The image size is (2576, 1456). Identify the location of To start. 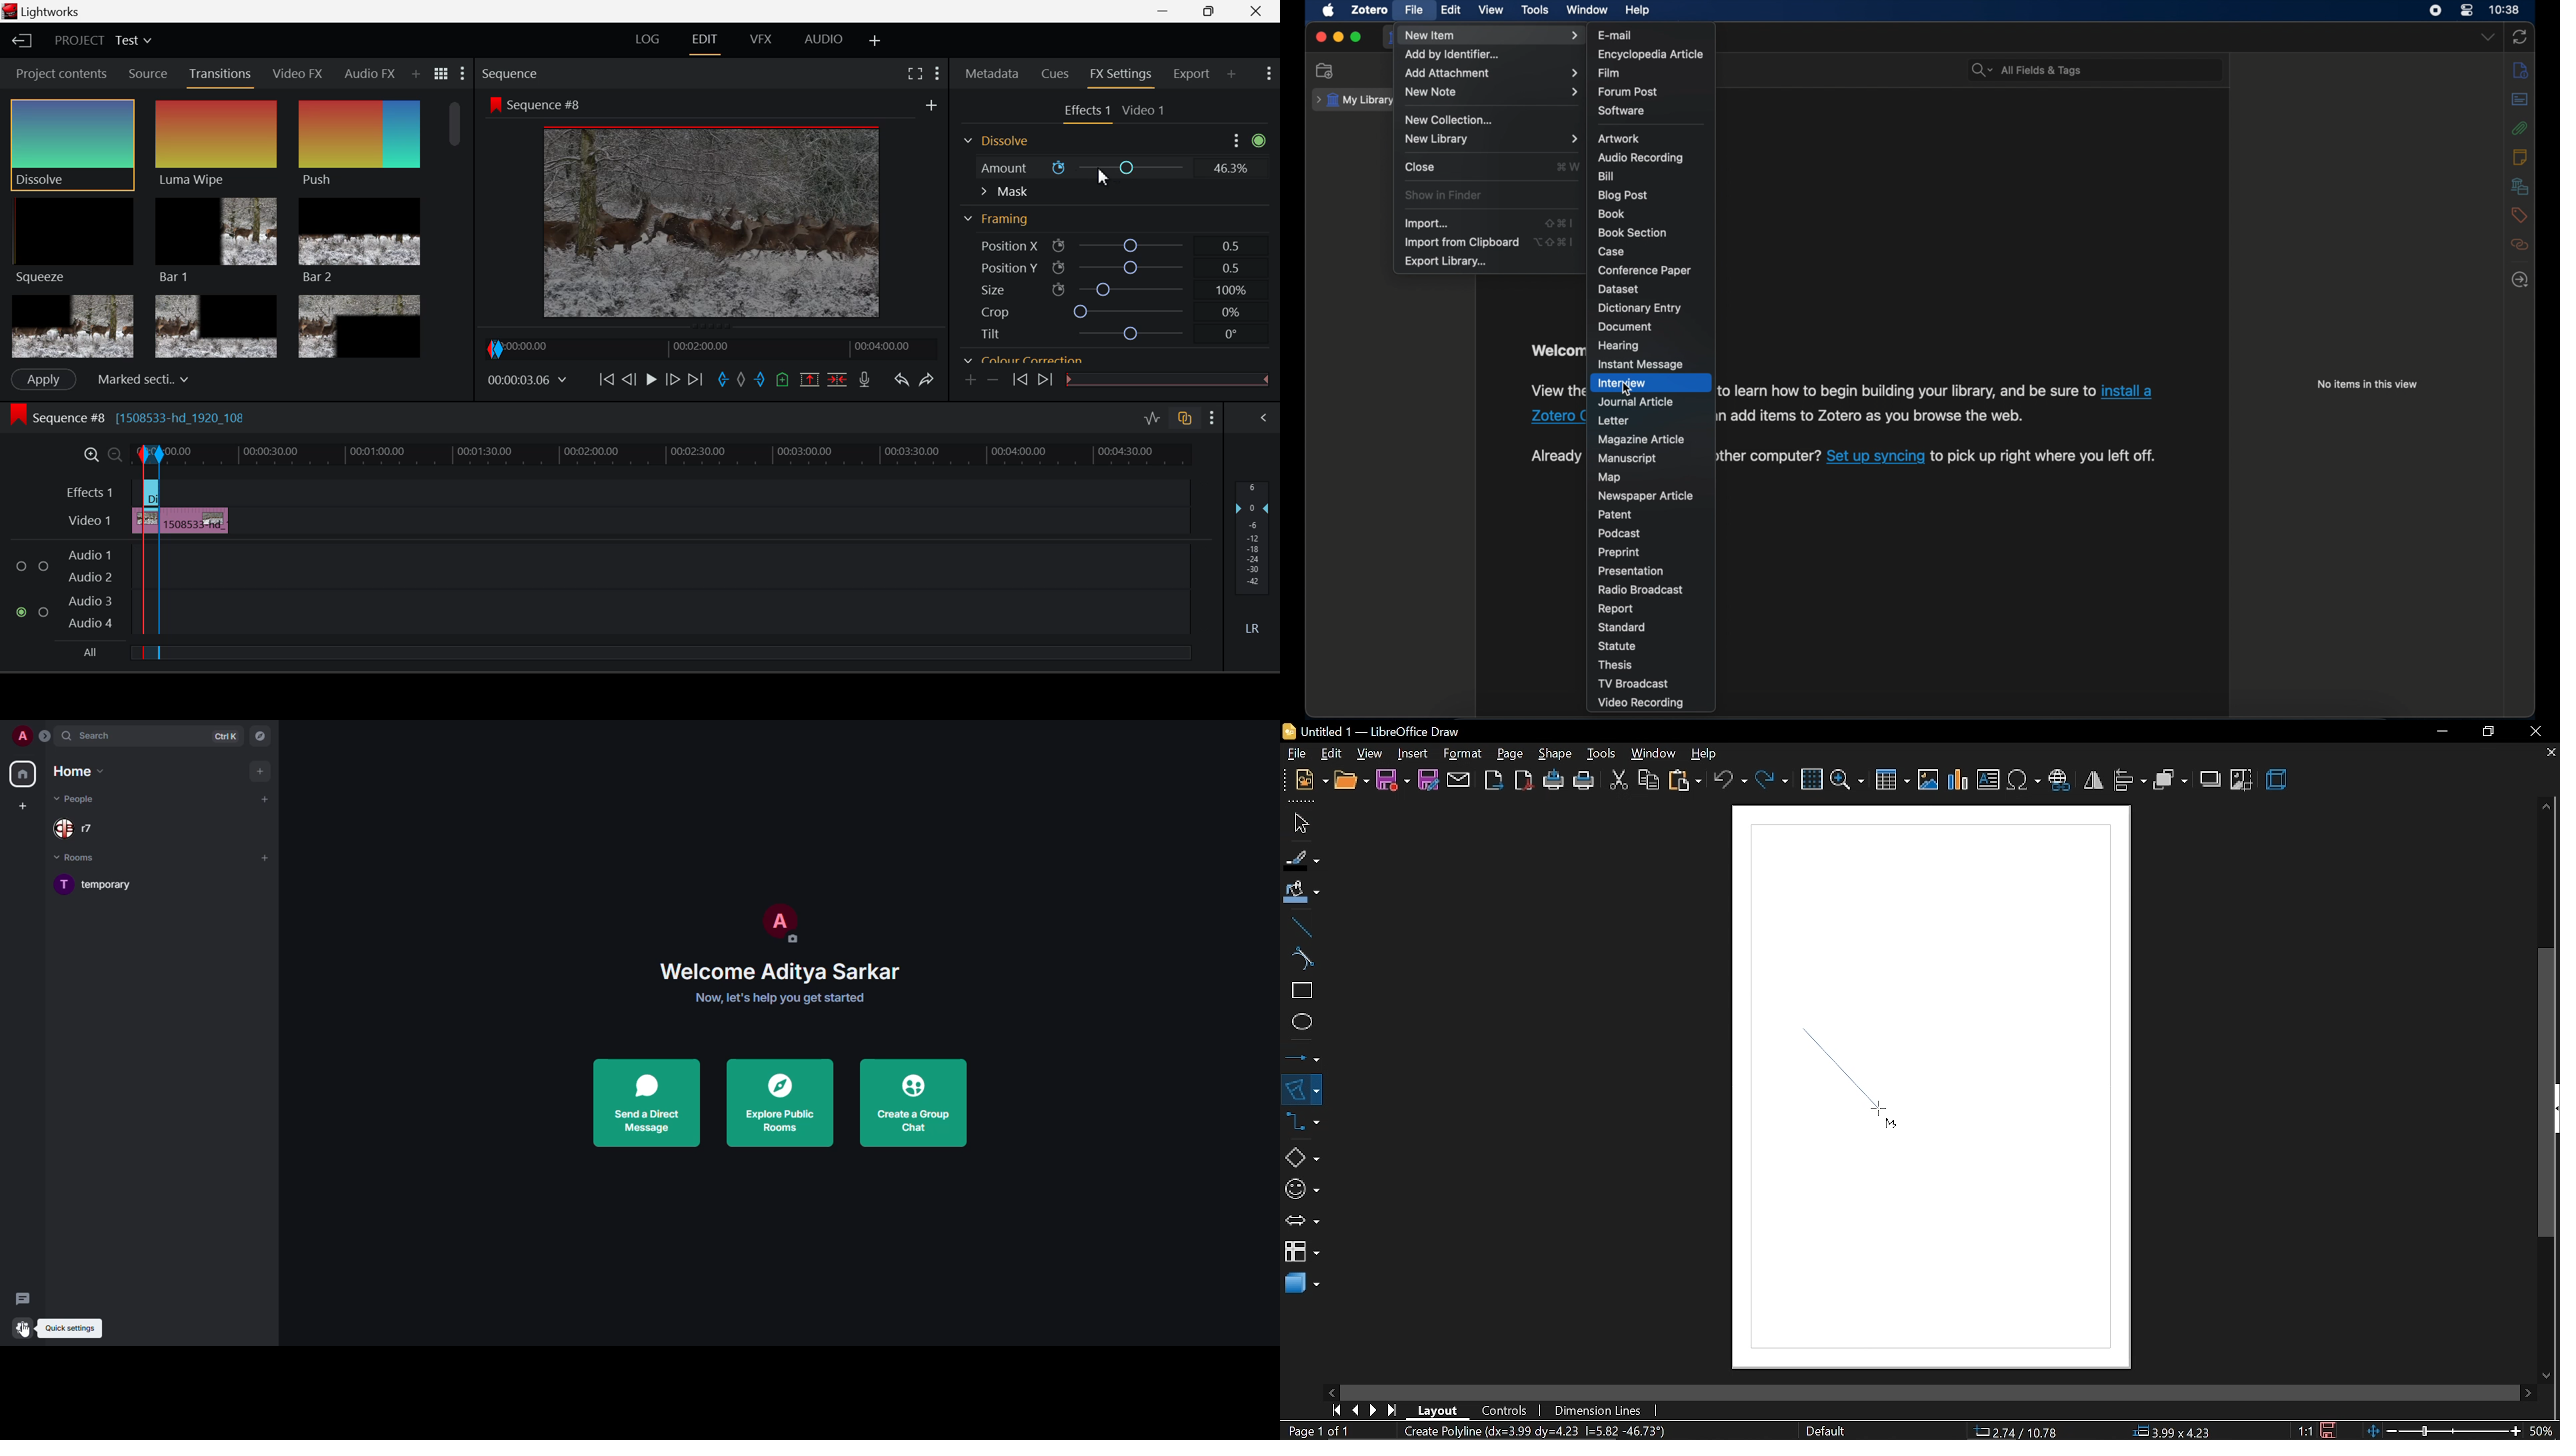
(607, 381).